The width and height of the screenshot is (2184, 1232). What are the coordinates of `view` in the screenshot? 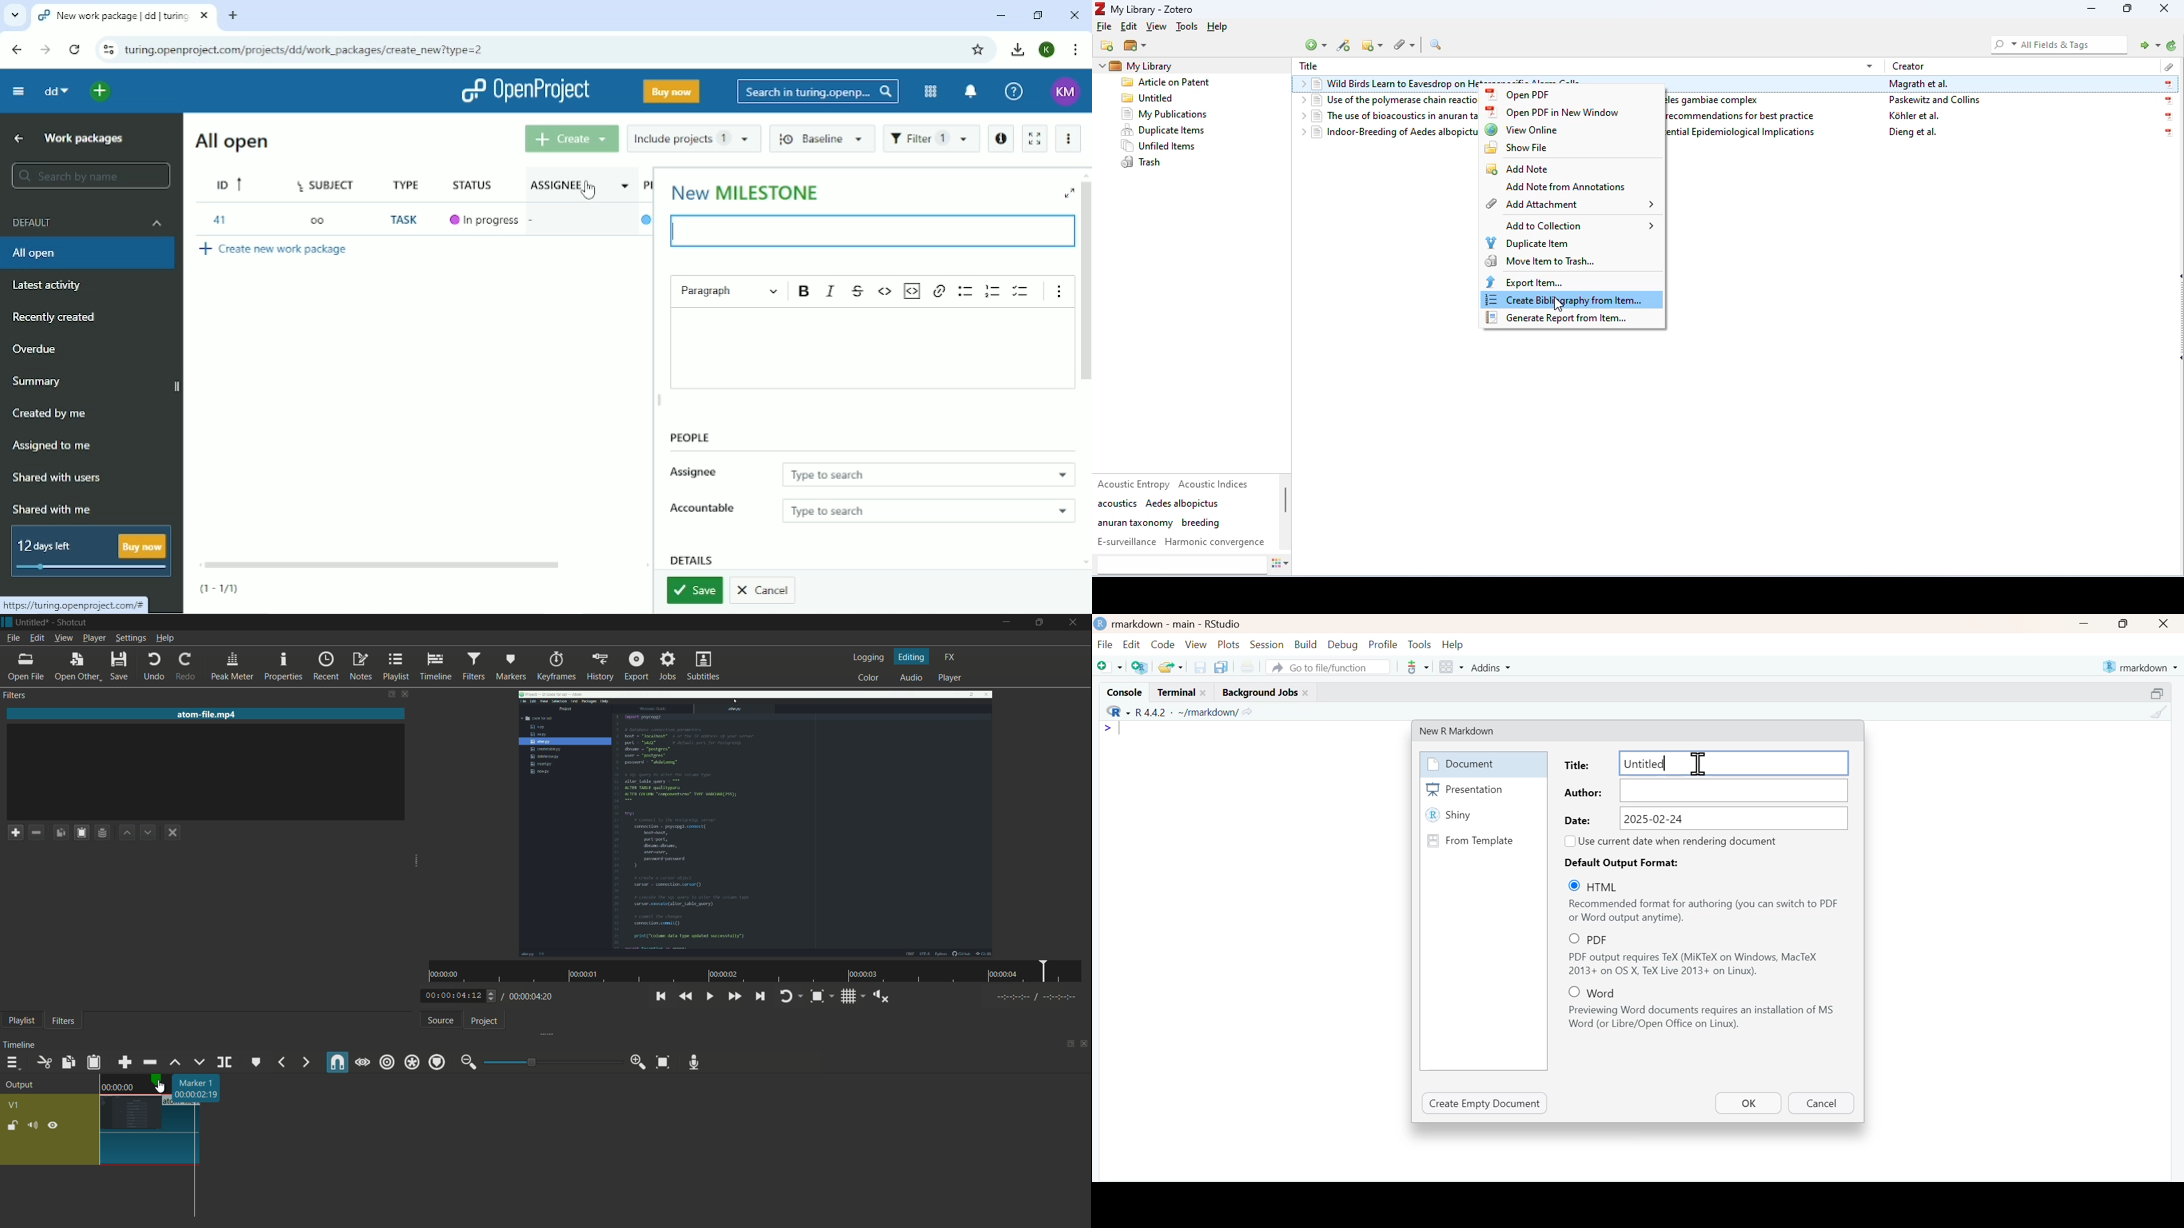 It's located at (1158, 28).